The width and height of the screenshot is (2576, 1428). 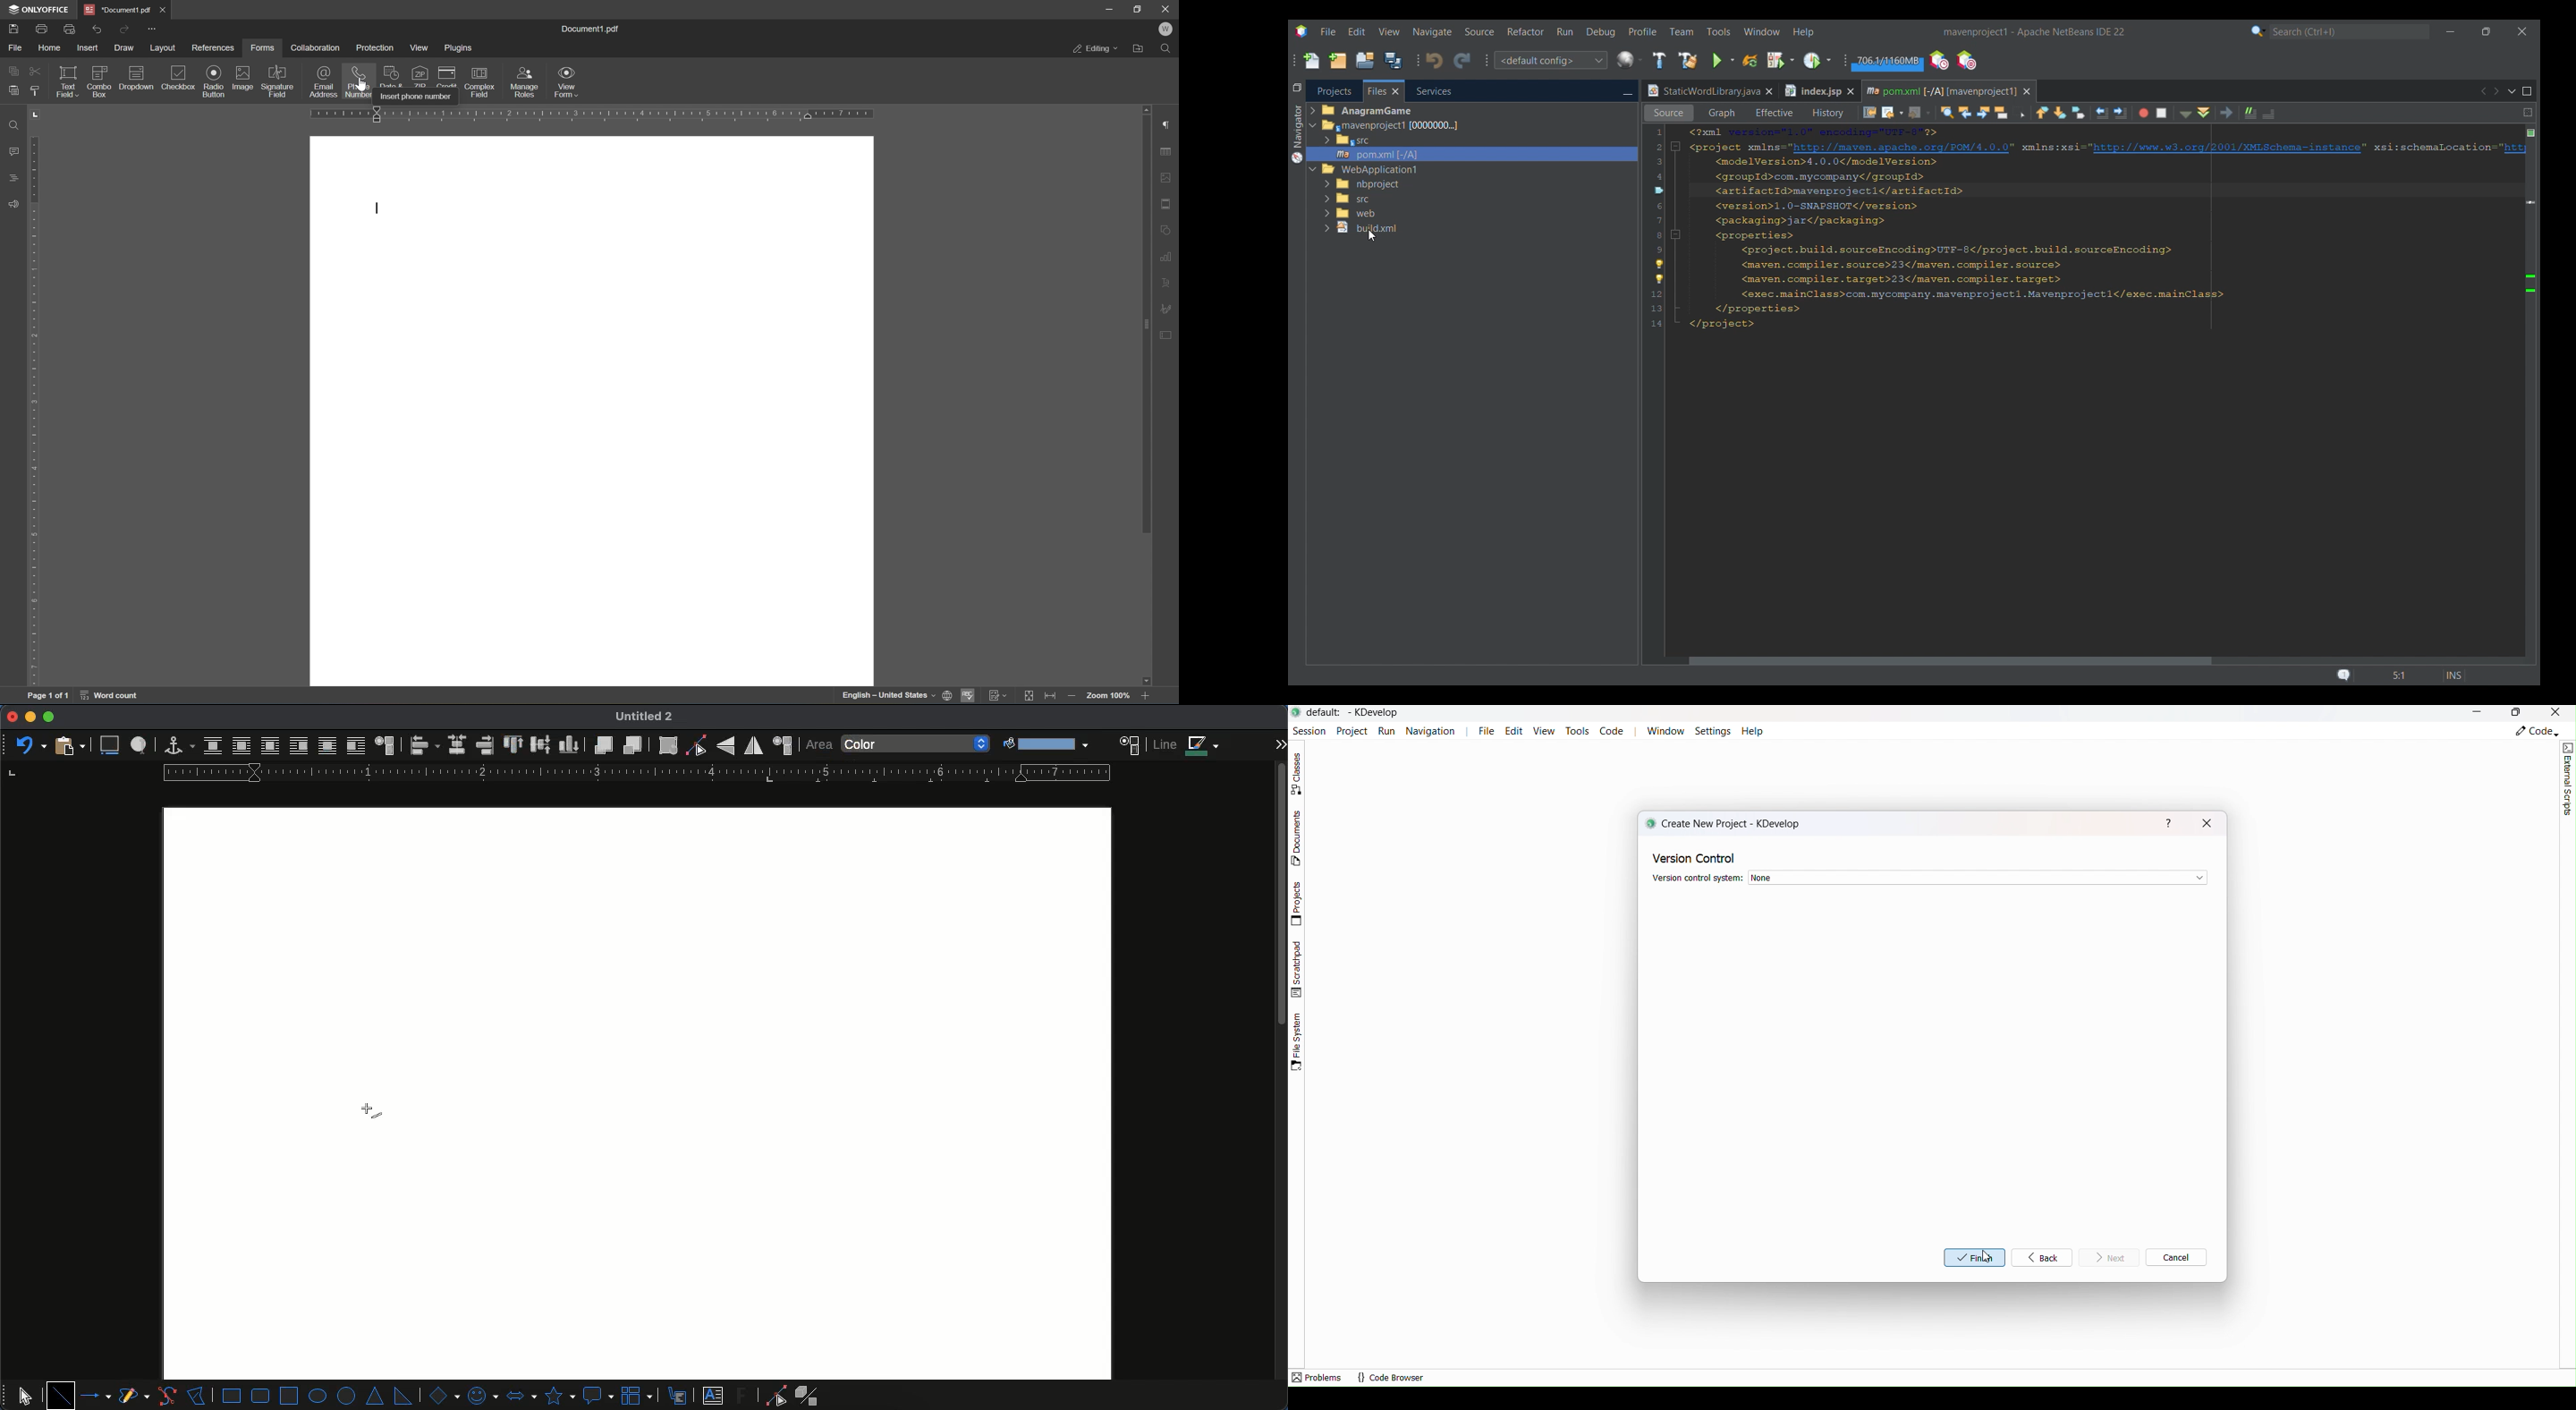 What do you see at coordinates (1169, 207) in the screenshot?
I see `header and footer settings` at bounding box center [1169, 207].